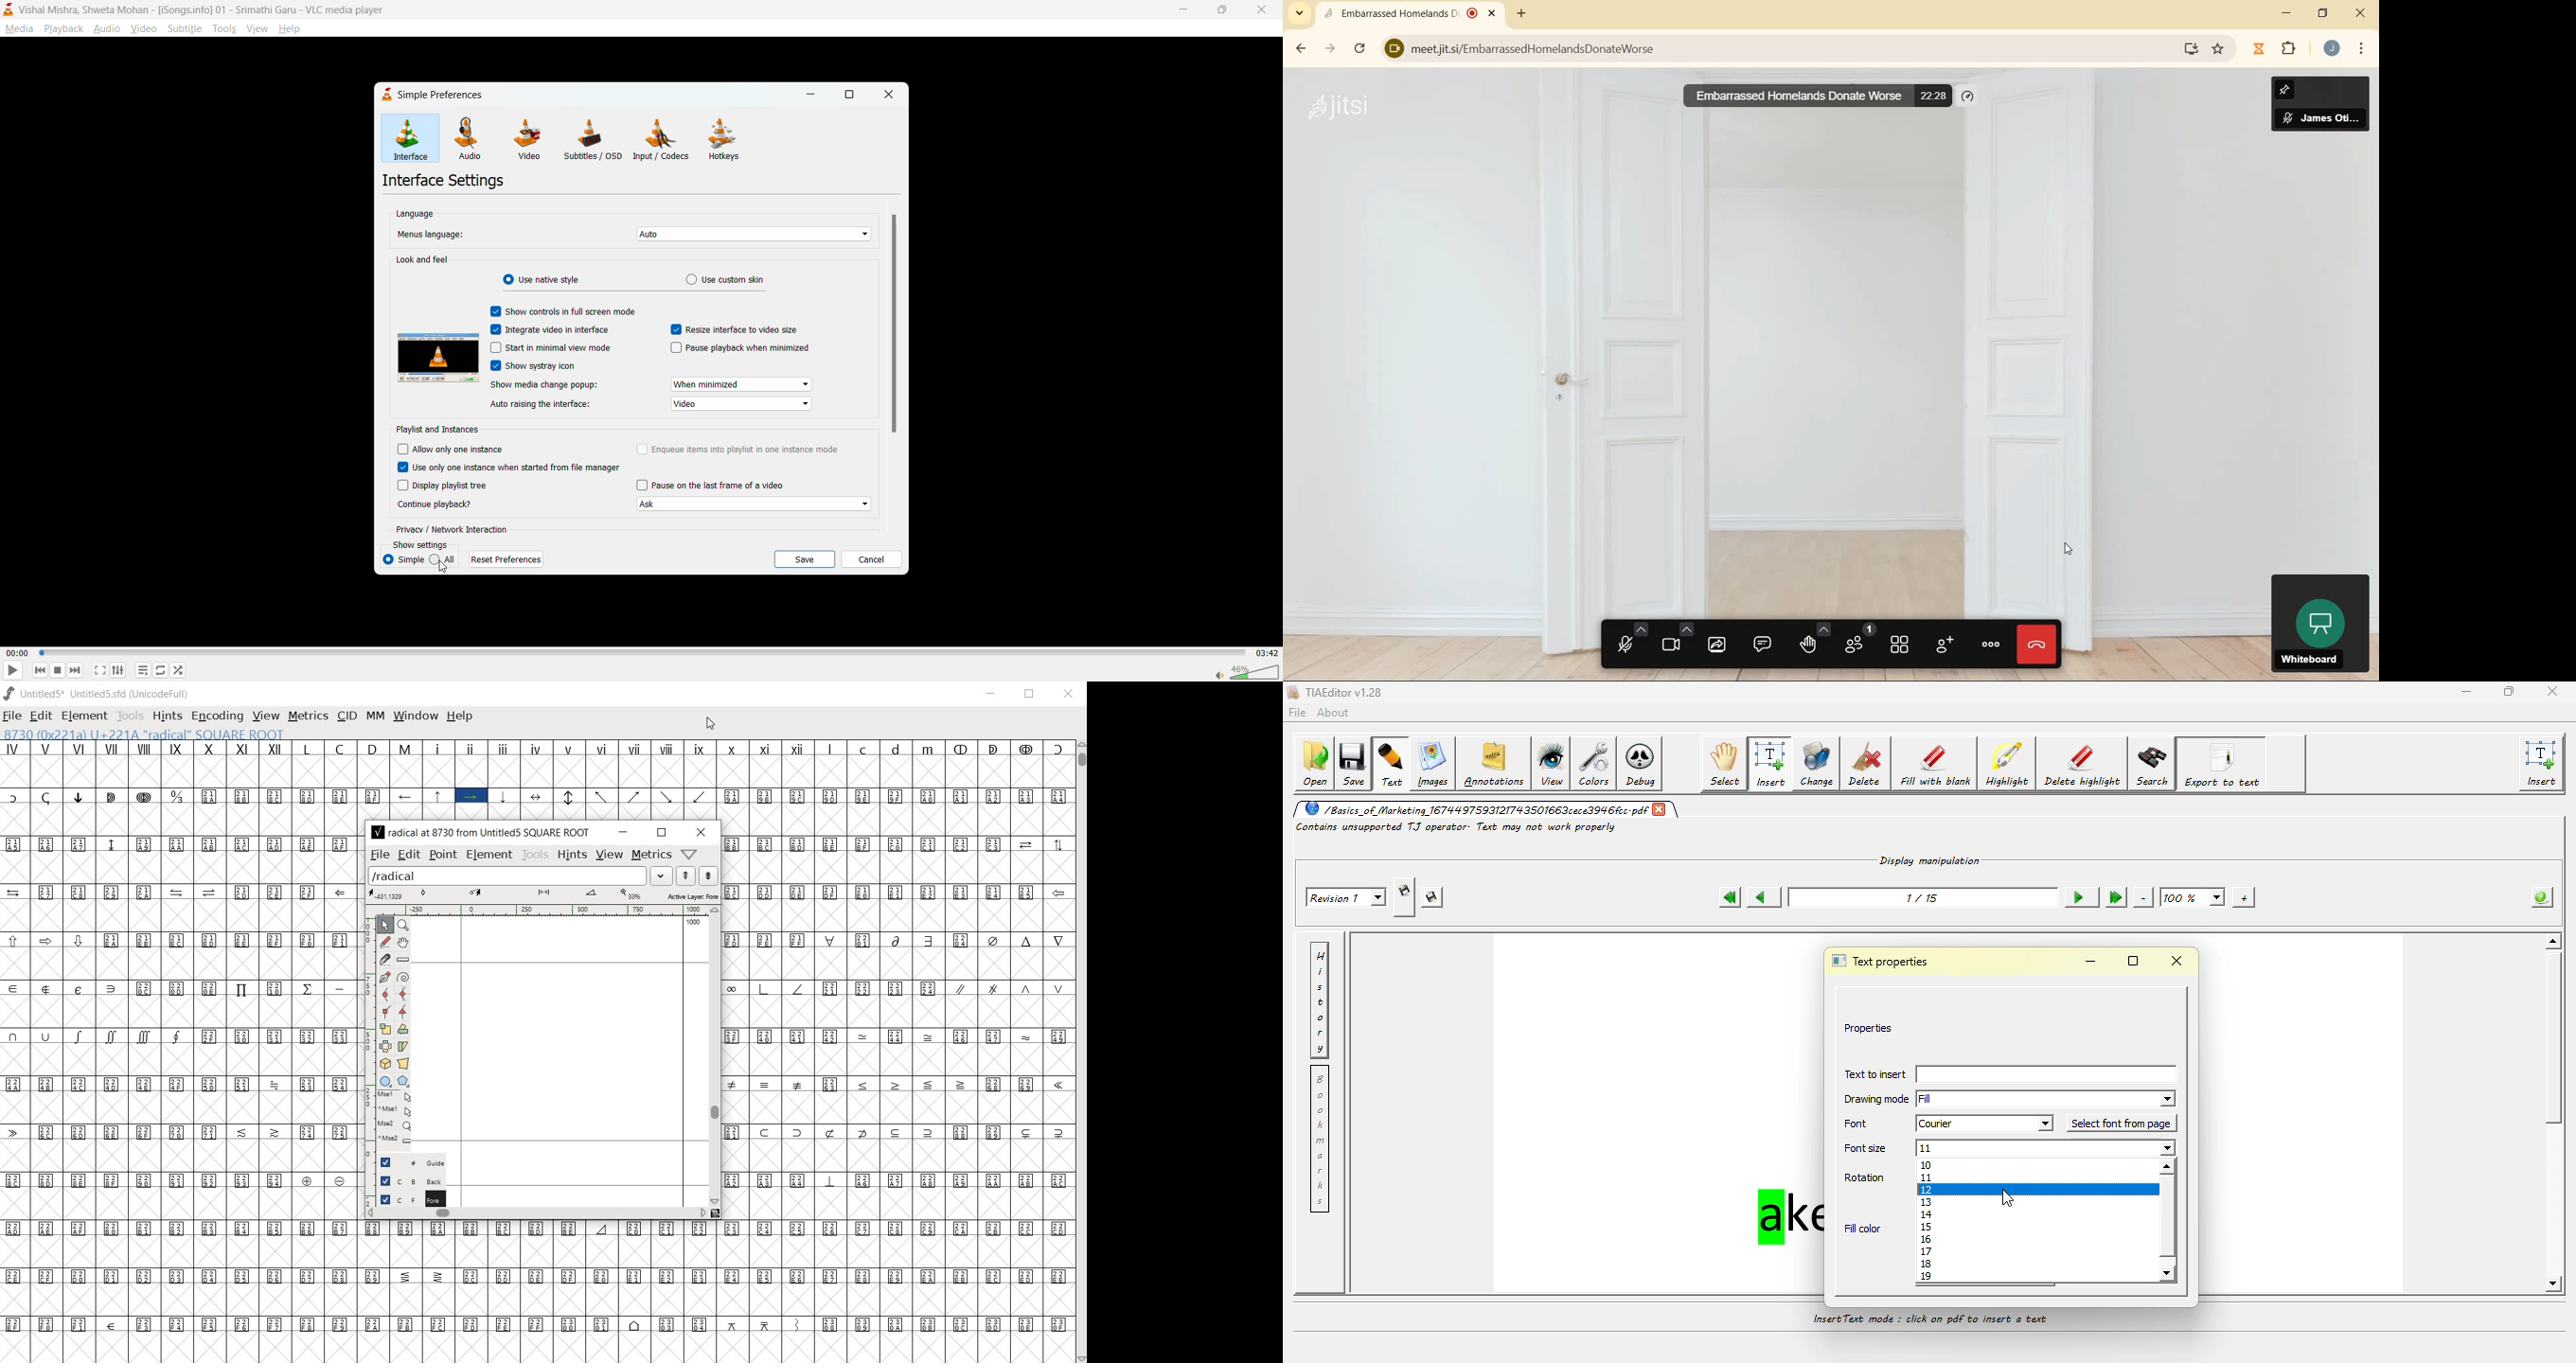 This screenshot has height=1372, width=2576. What do you see at coordinates (1258, 10) in the screenshot?
I see `close` at bounding box center [1258, 10].